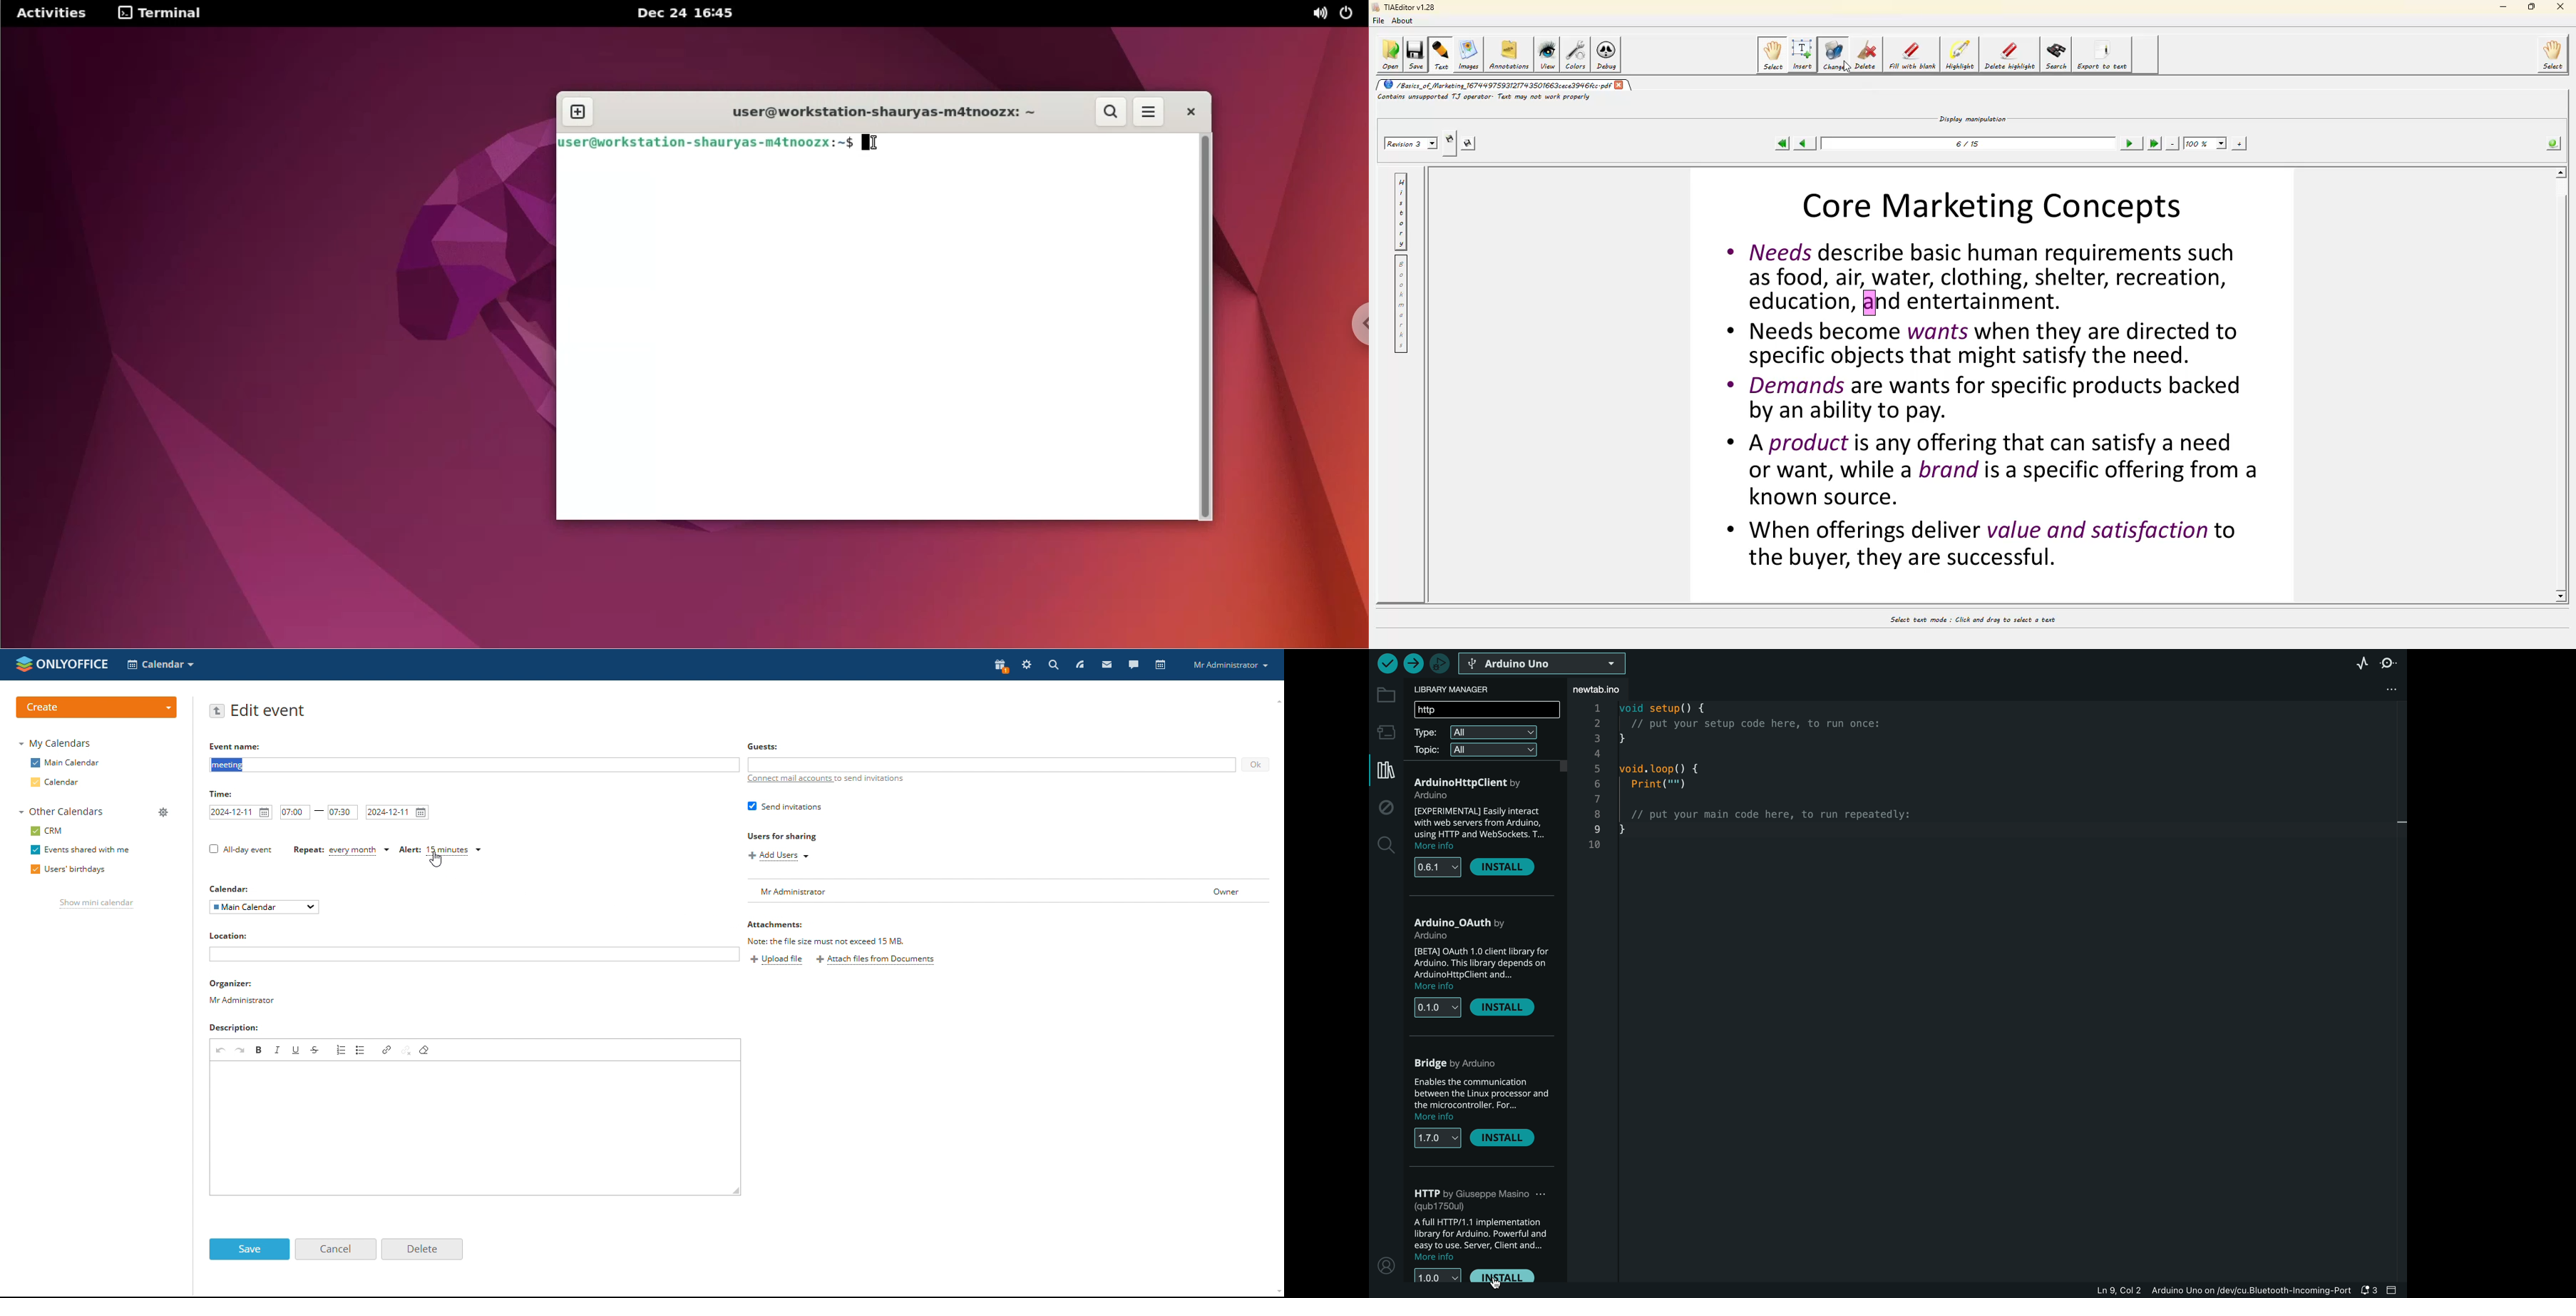  What do you see at coordinates (68, 783) in the screenshot?
I see `calendar` at bounding box center [68, 783].